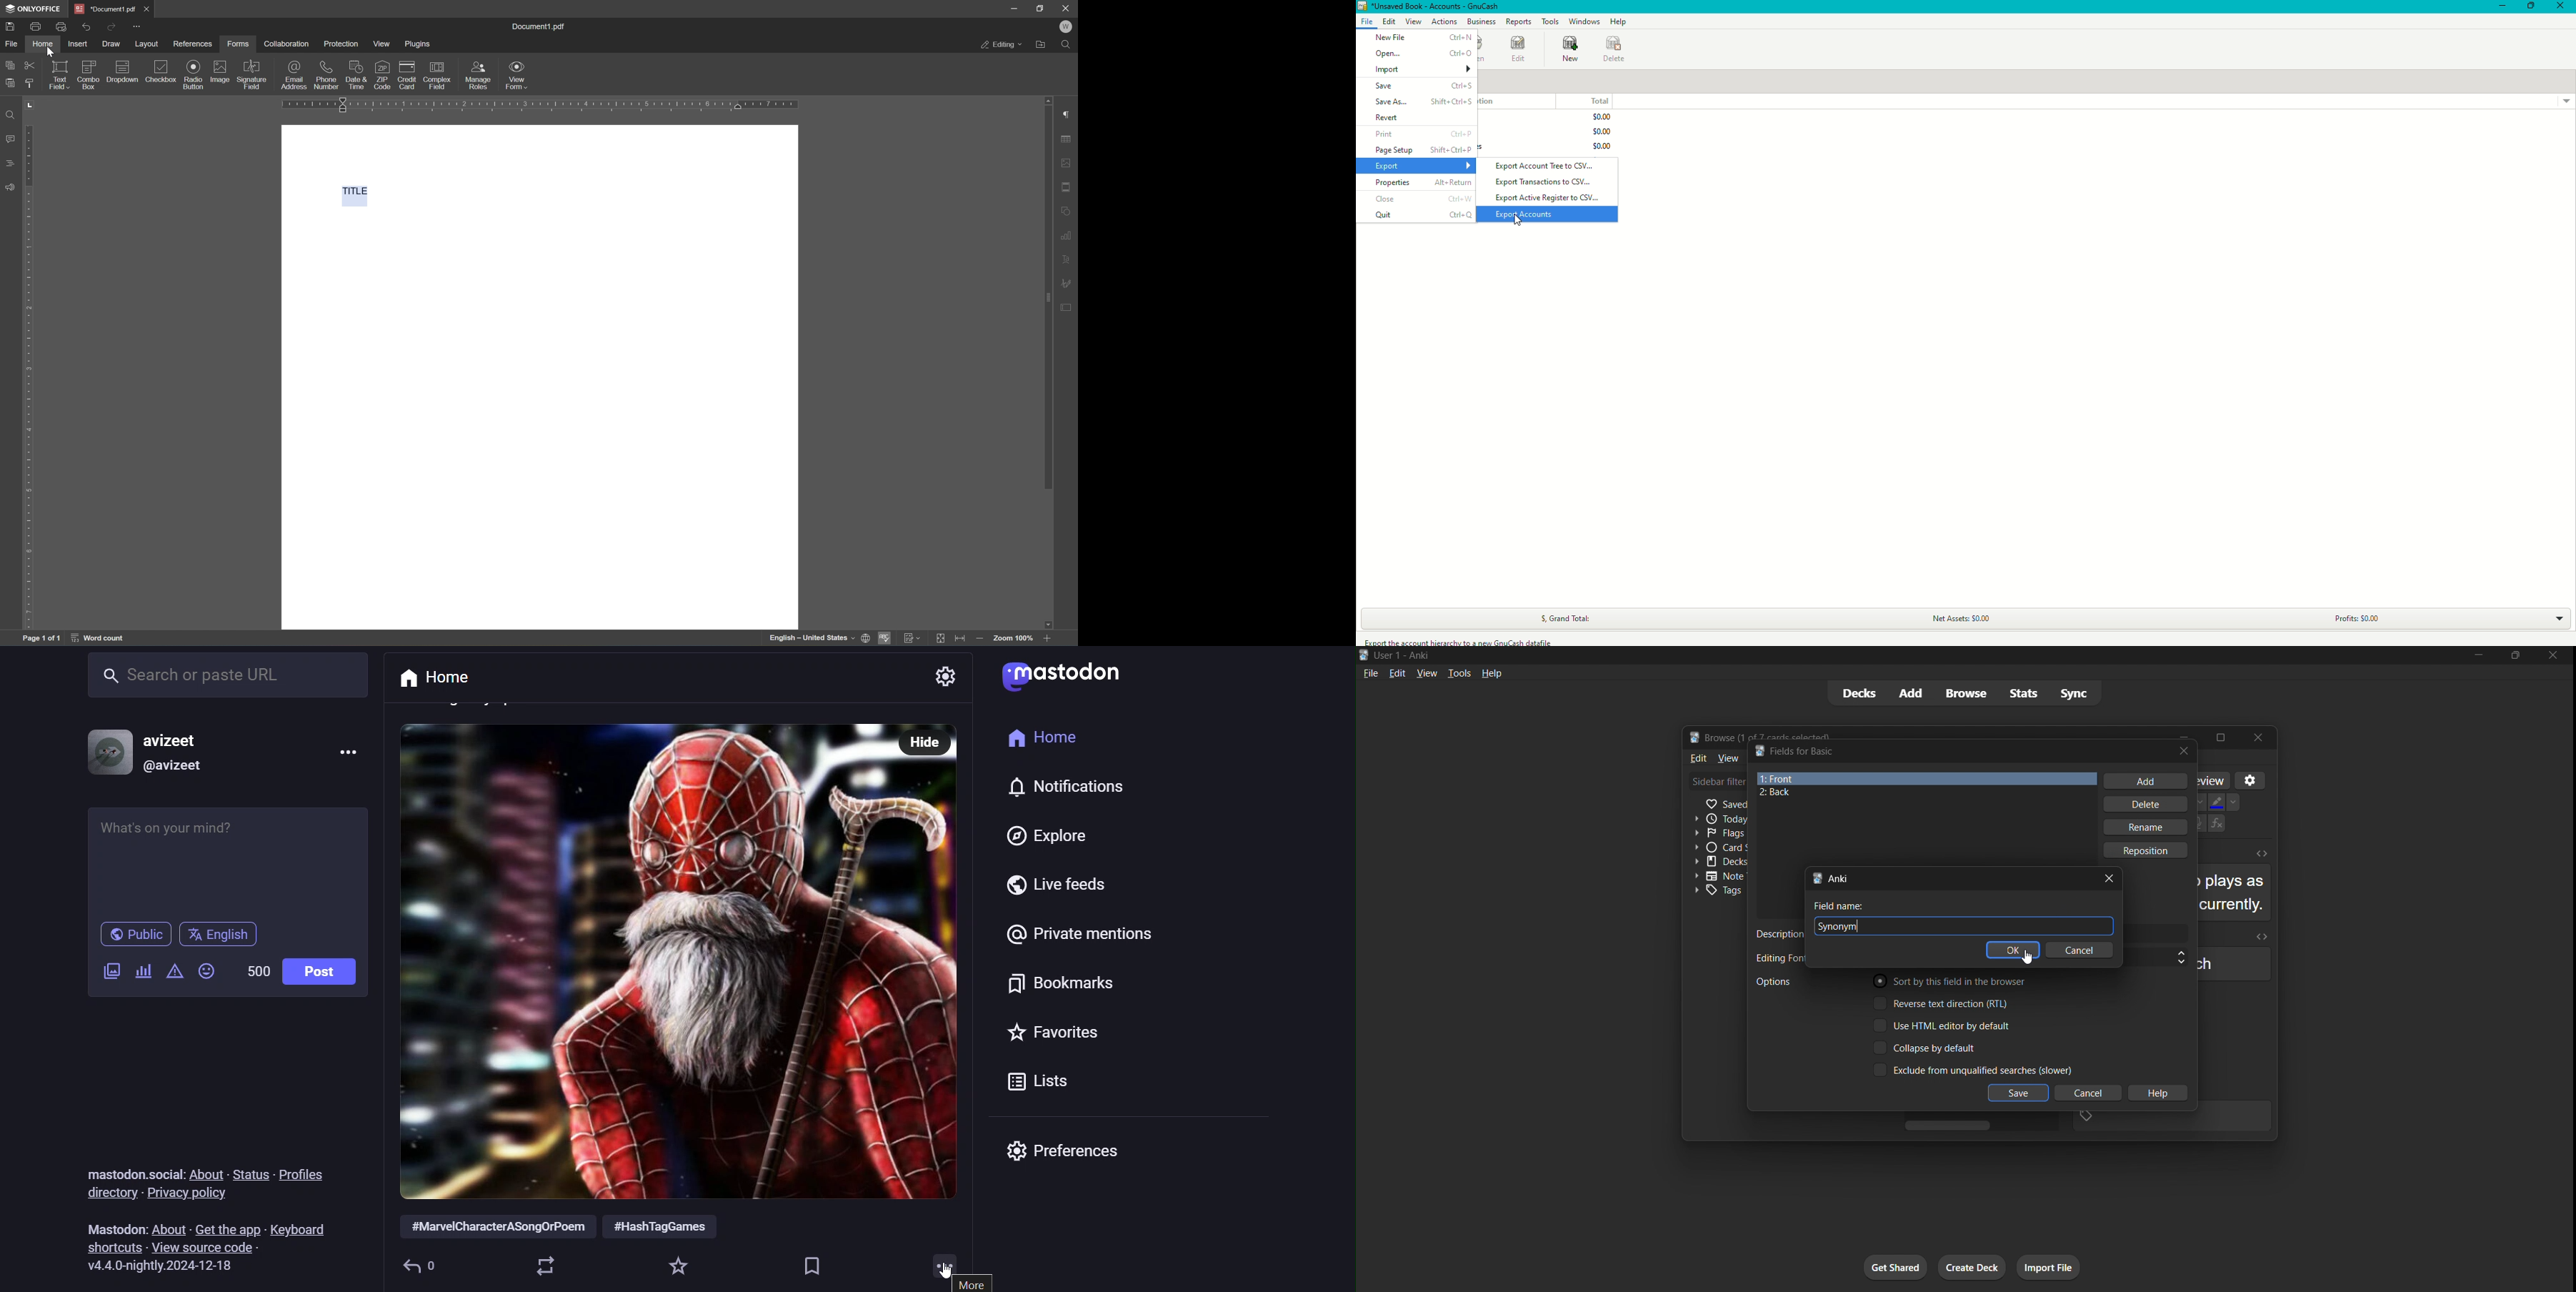  Describe the element at coordinates (1075, 789) in the screenshot. I see `notification` at that location.